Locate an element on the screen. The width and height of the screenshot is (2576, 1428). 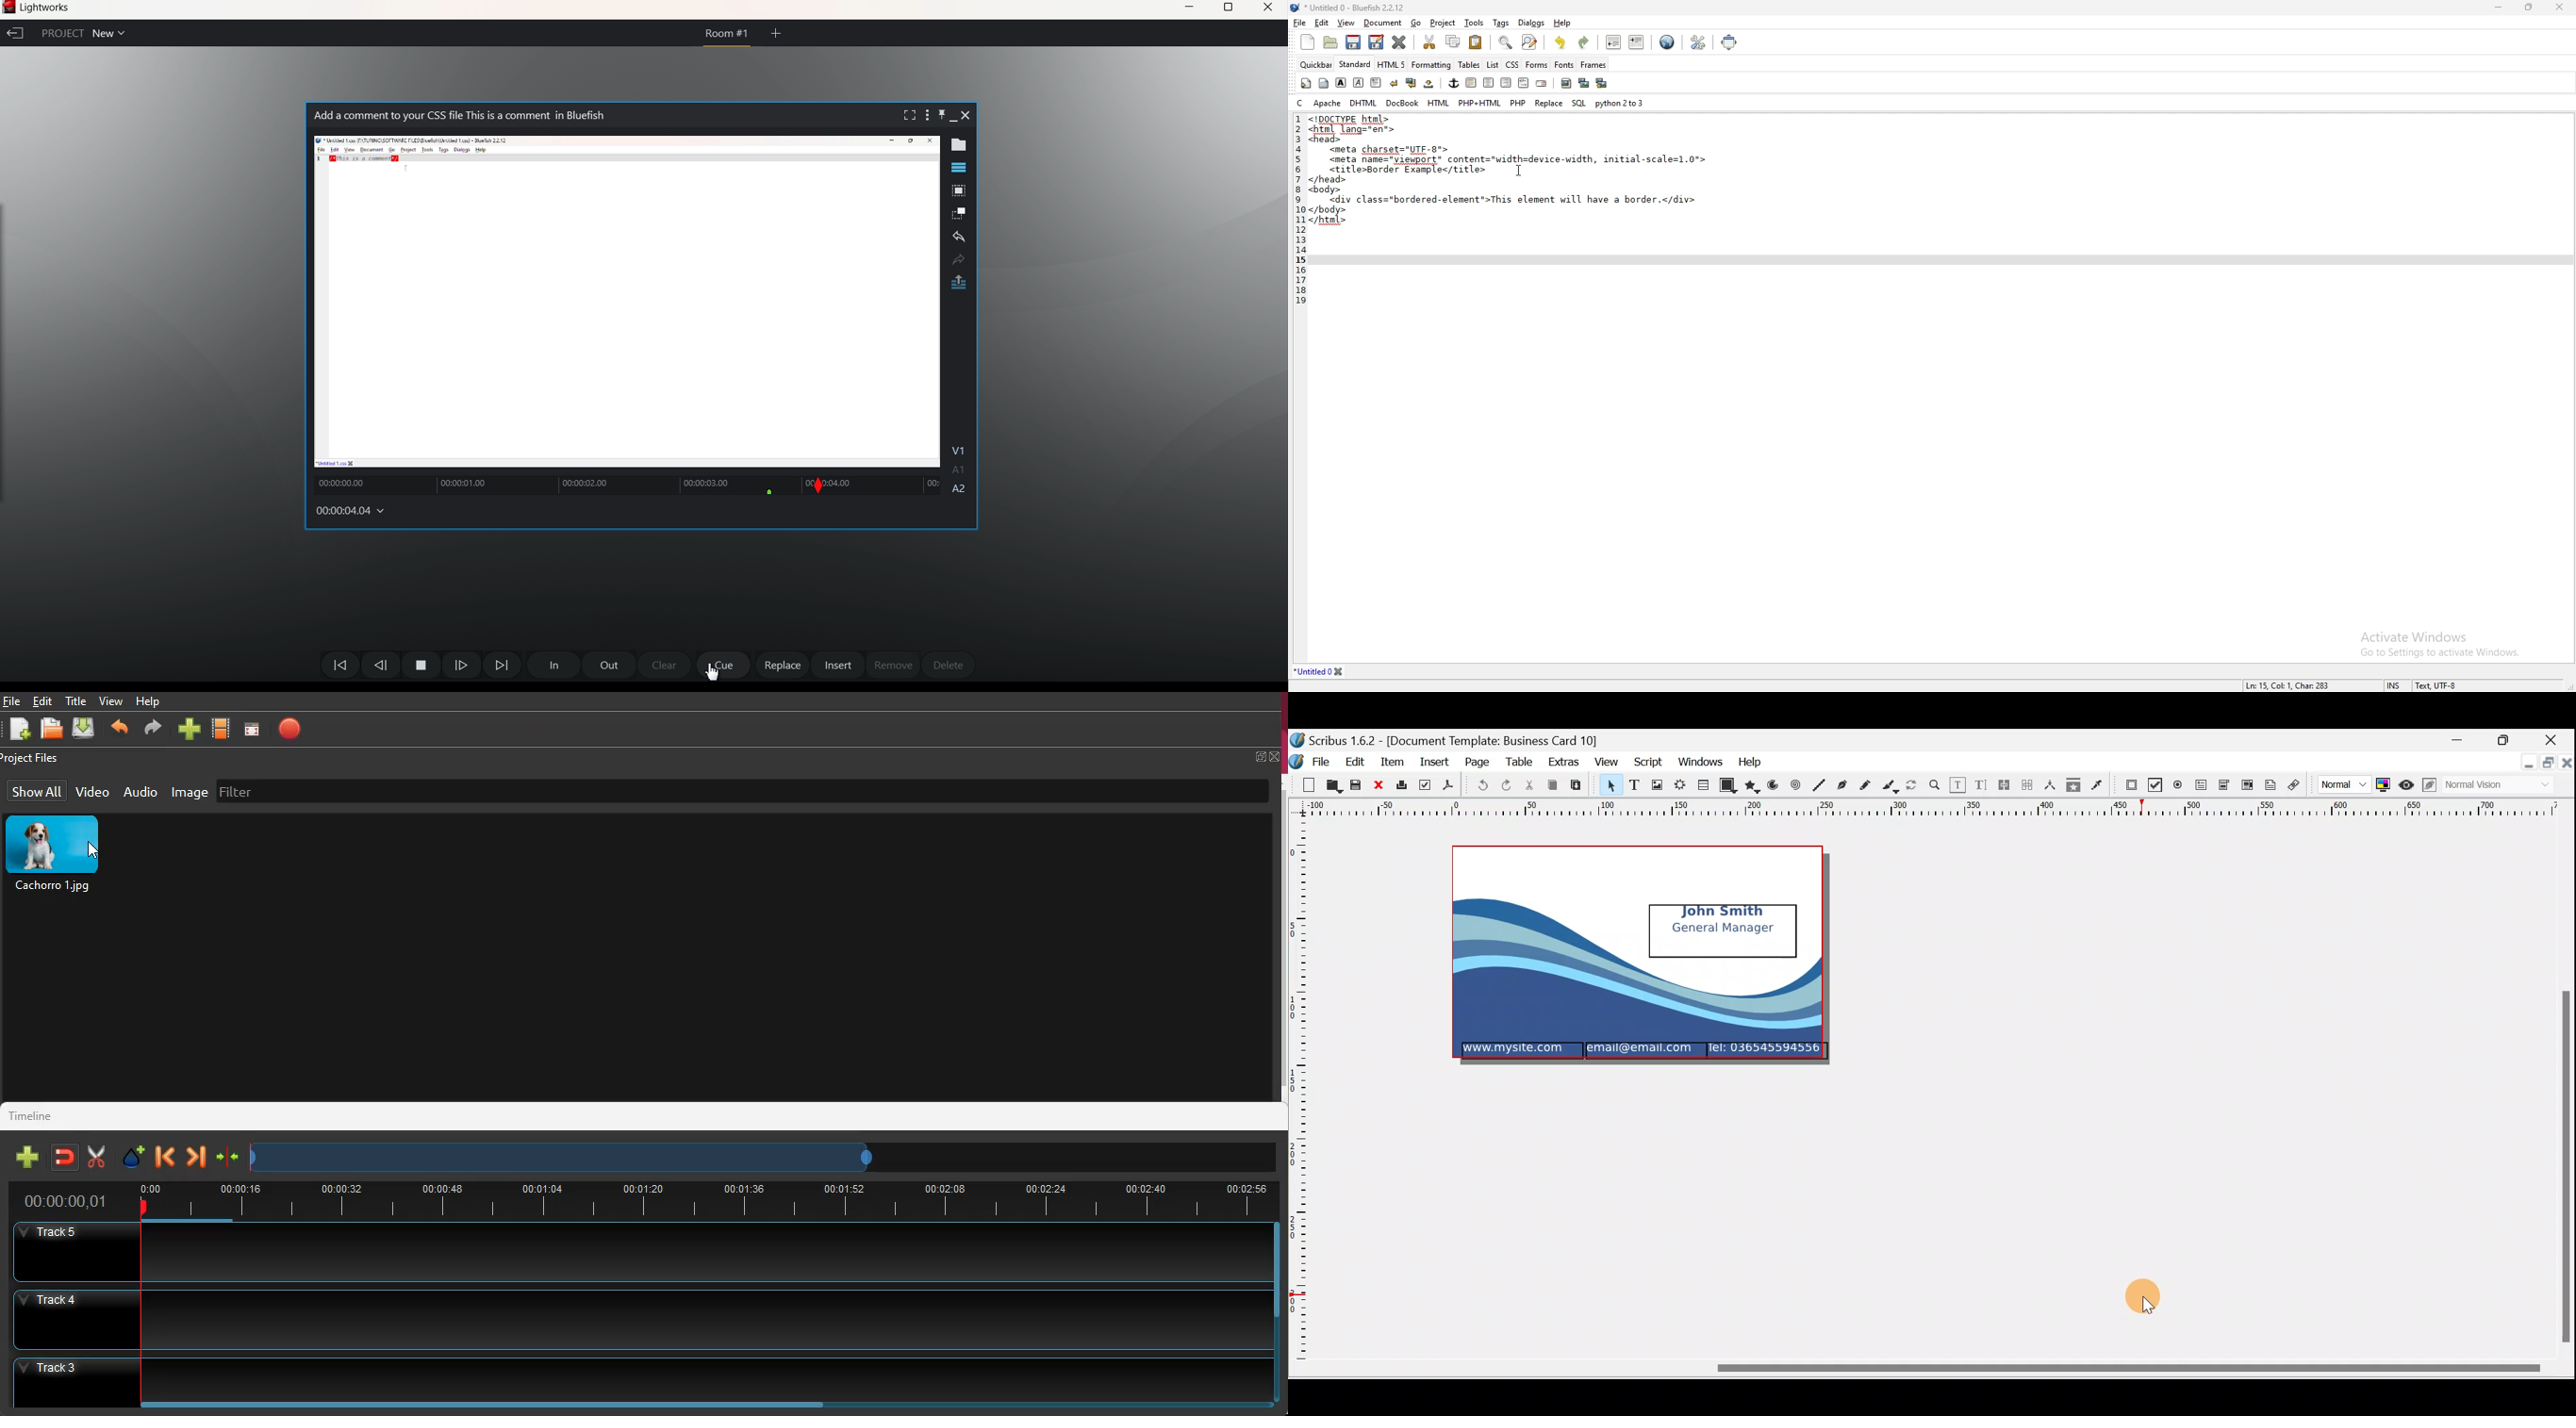
body is located at coordinates (1324, 83).